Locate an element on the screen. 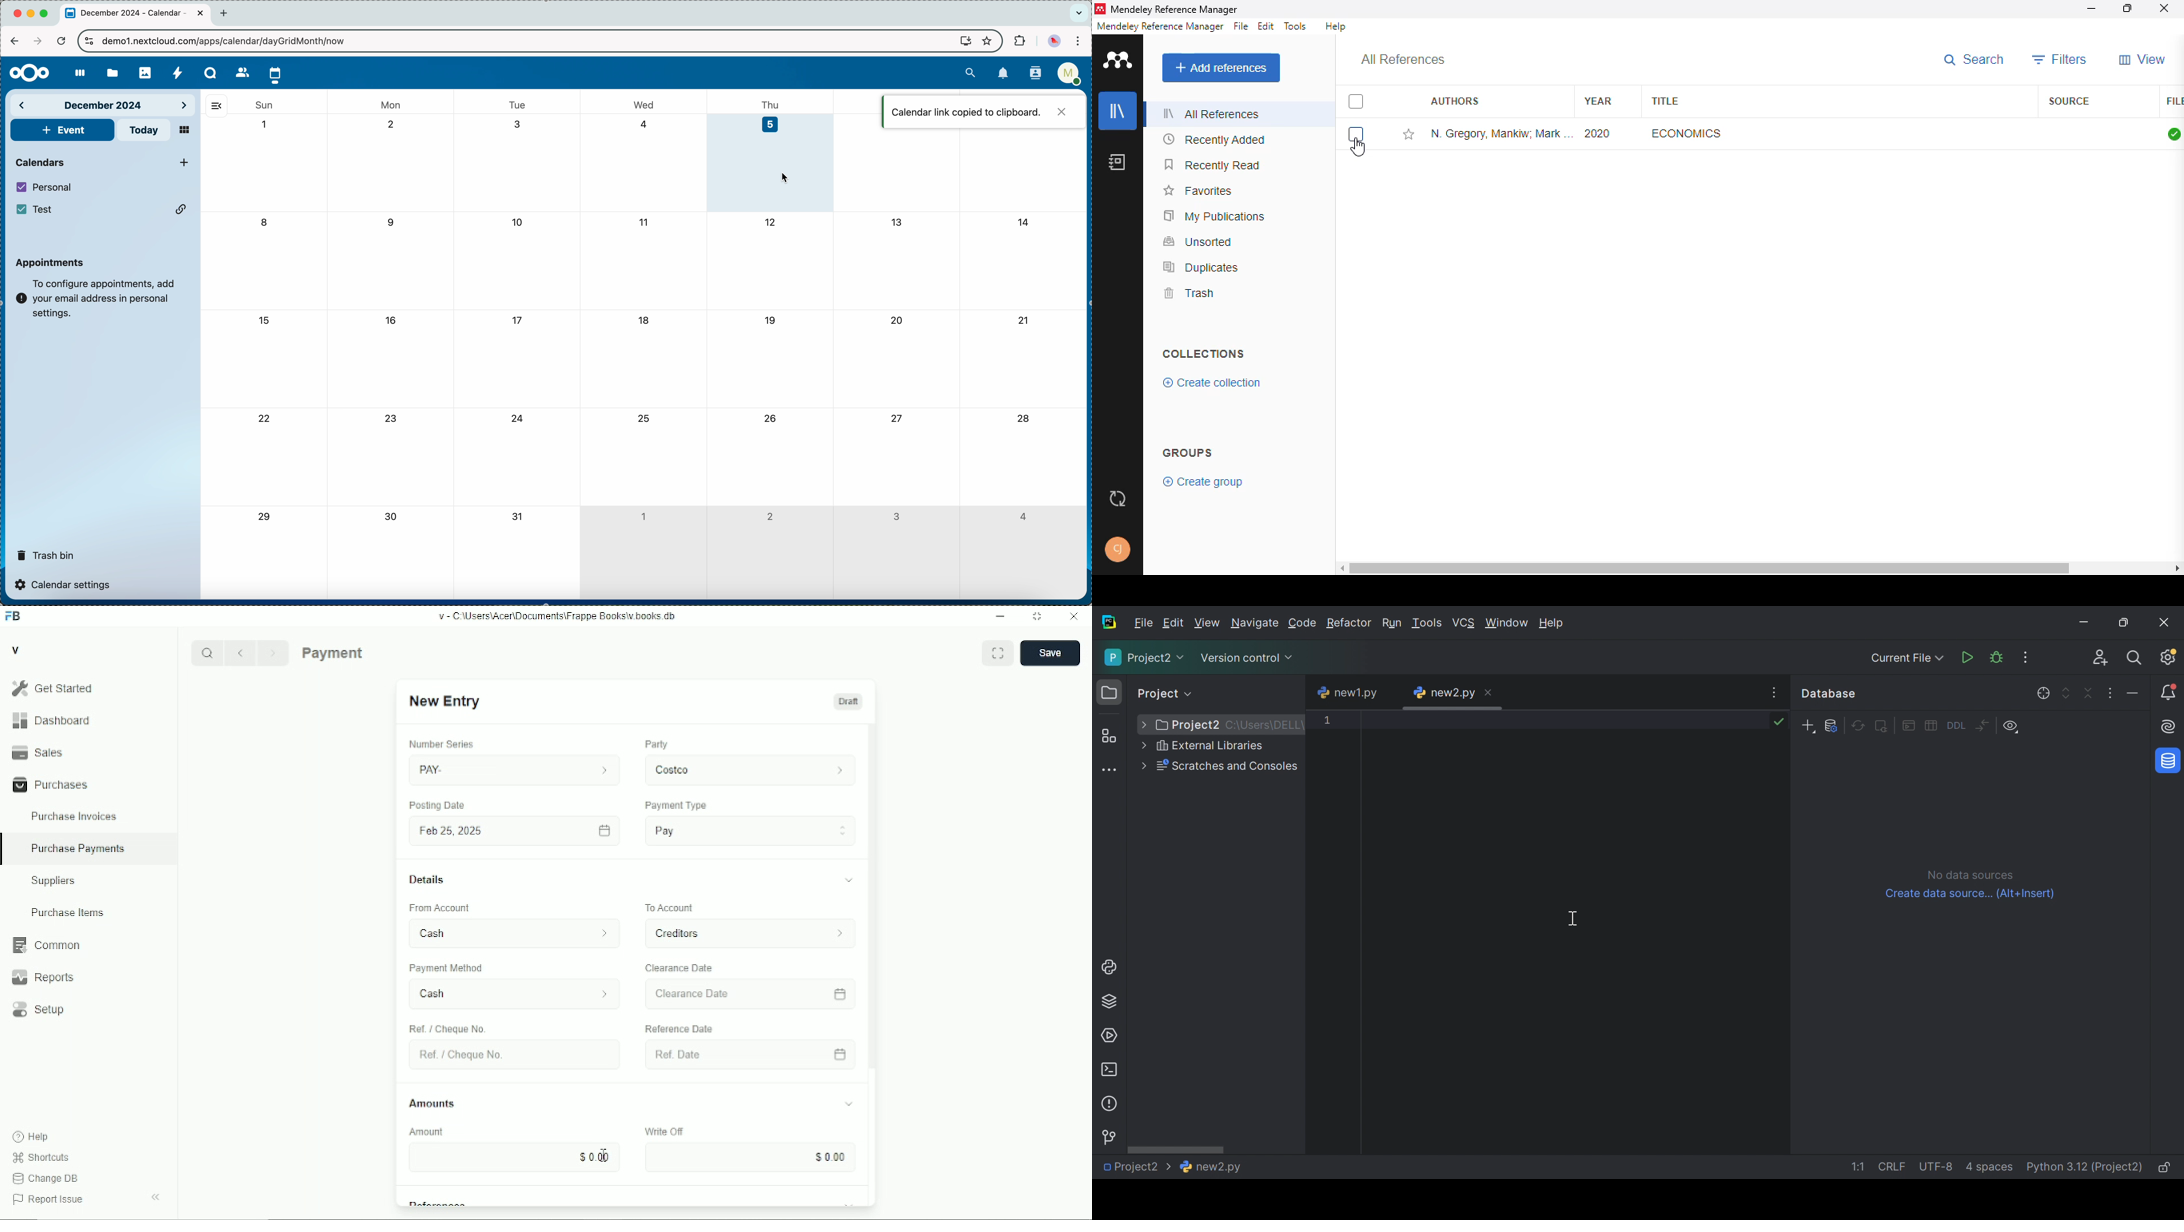 This screenshot has height=1232, width=2184. $000 is located at coordinates (519, 1157).